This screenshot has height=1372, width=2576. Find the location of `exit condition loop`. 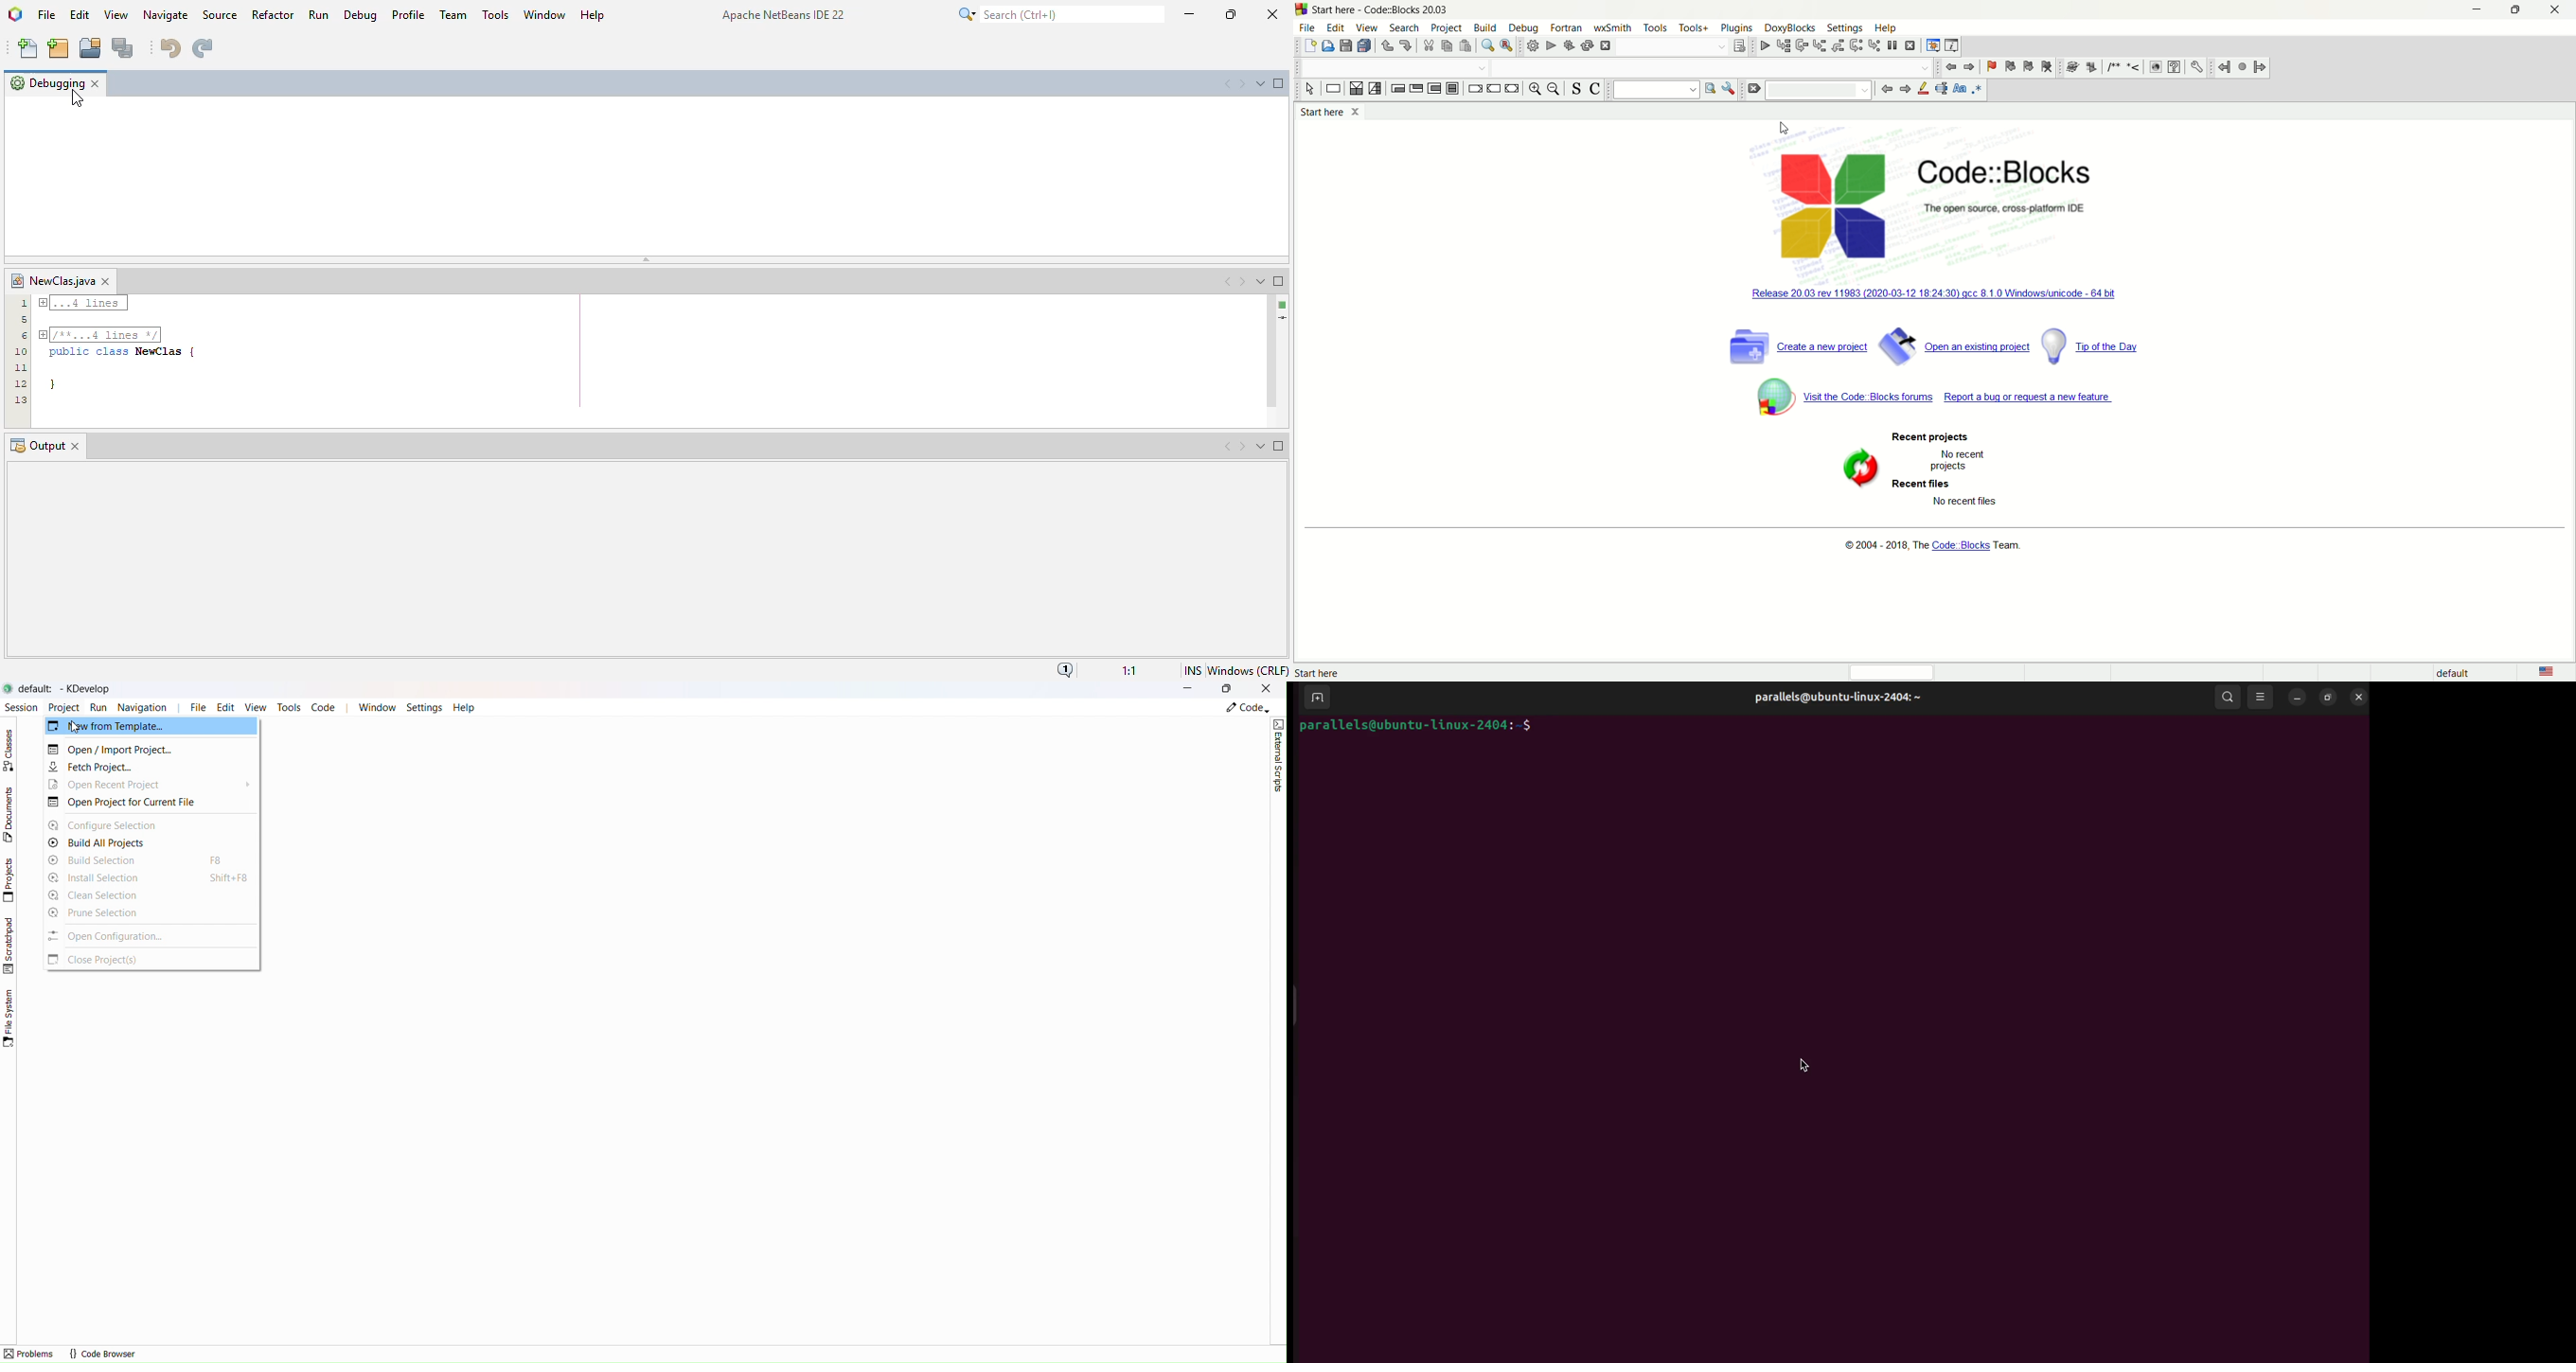

exit condition loop is located at coordinates (1417, 88).